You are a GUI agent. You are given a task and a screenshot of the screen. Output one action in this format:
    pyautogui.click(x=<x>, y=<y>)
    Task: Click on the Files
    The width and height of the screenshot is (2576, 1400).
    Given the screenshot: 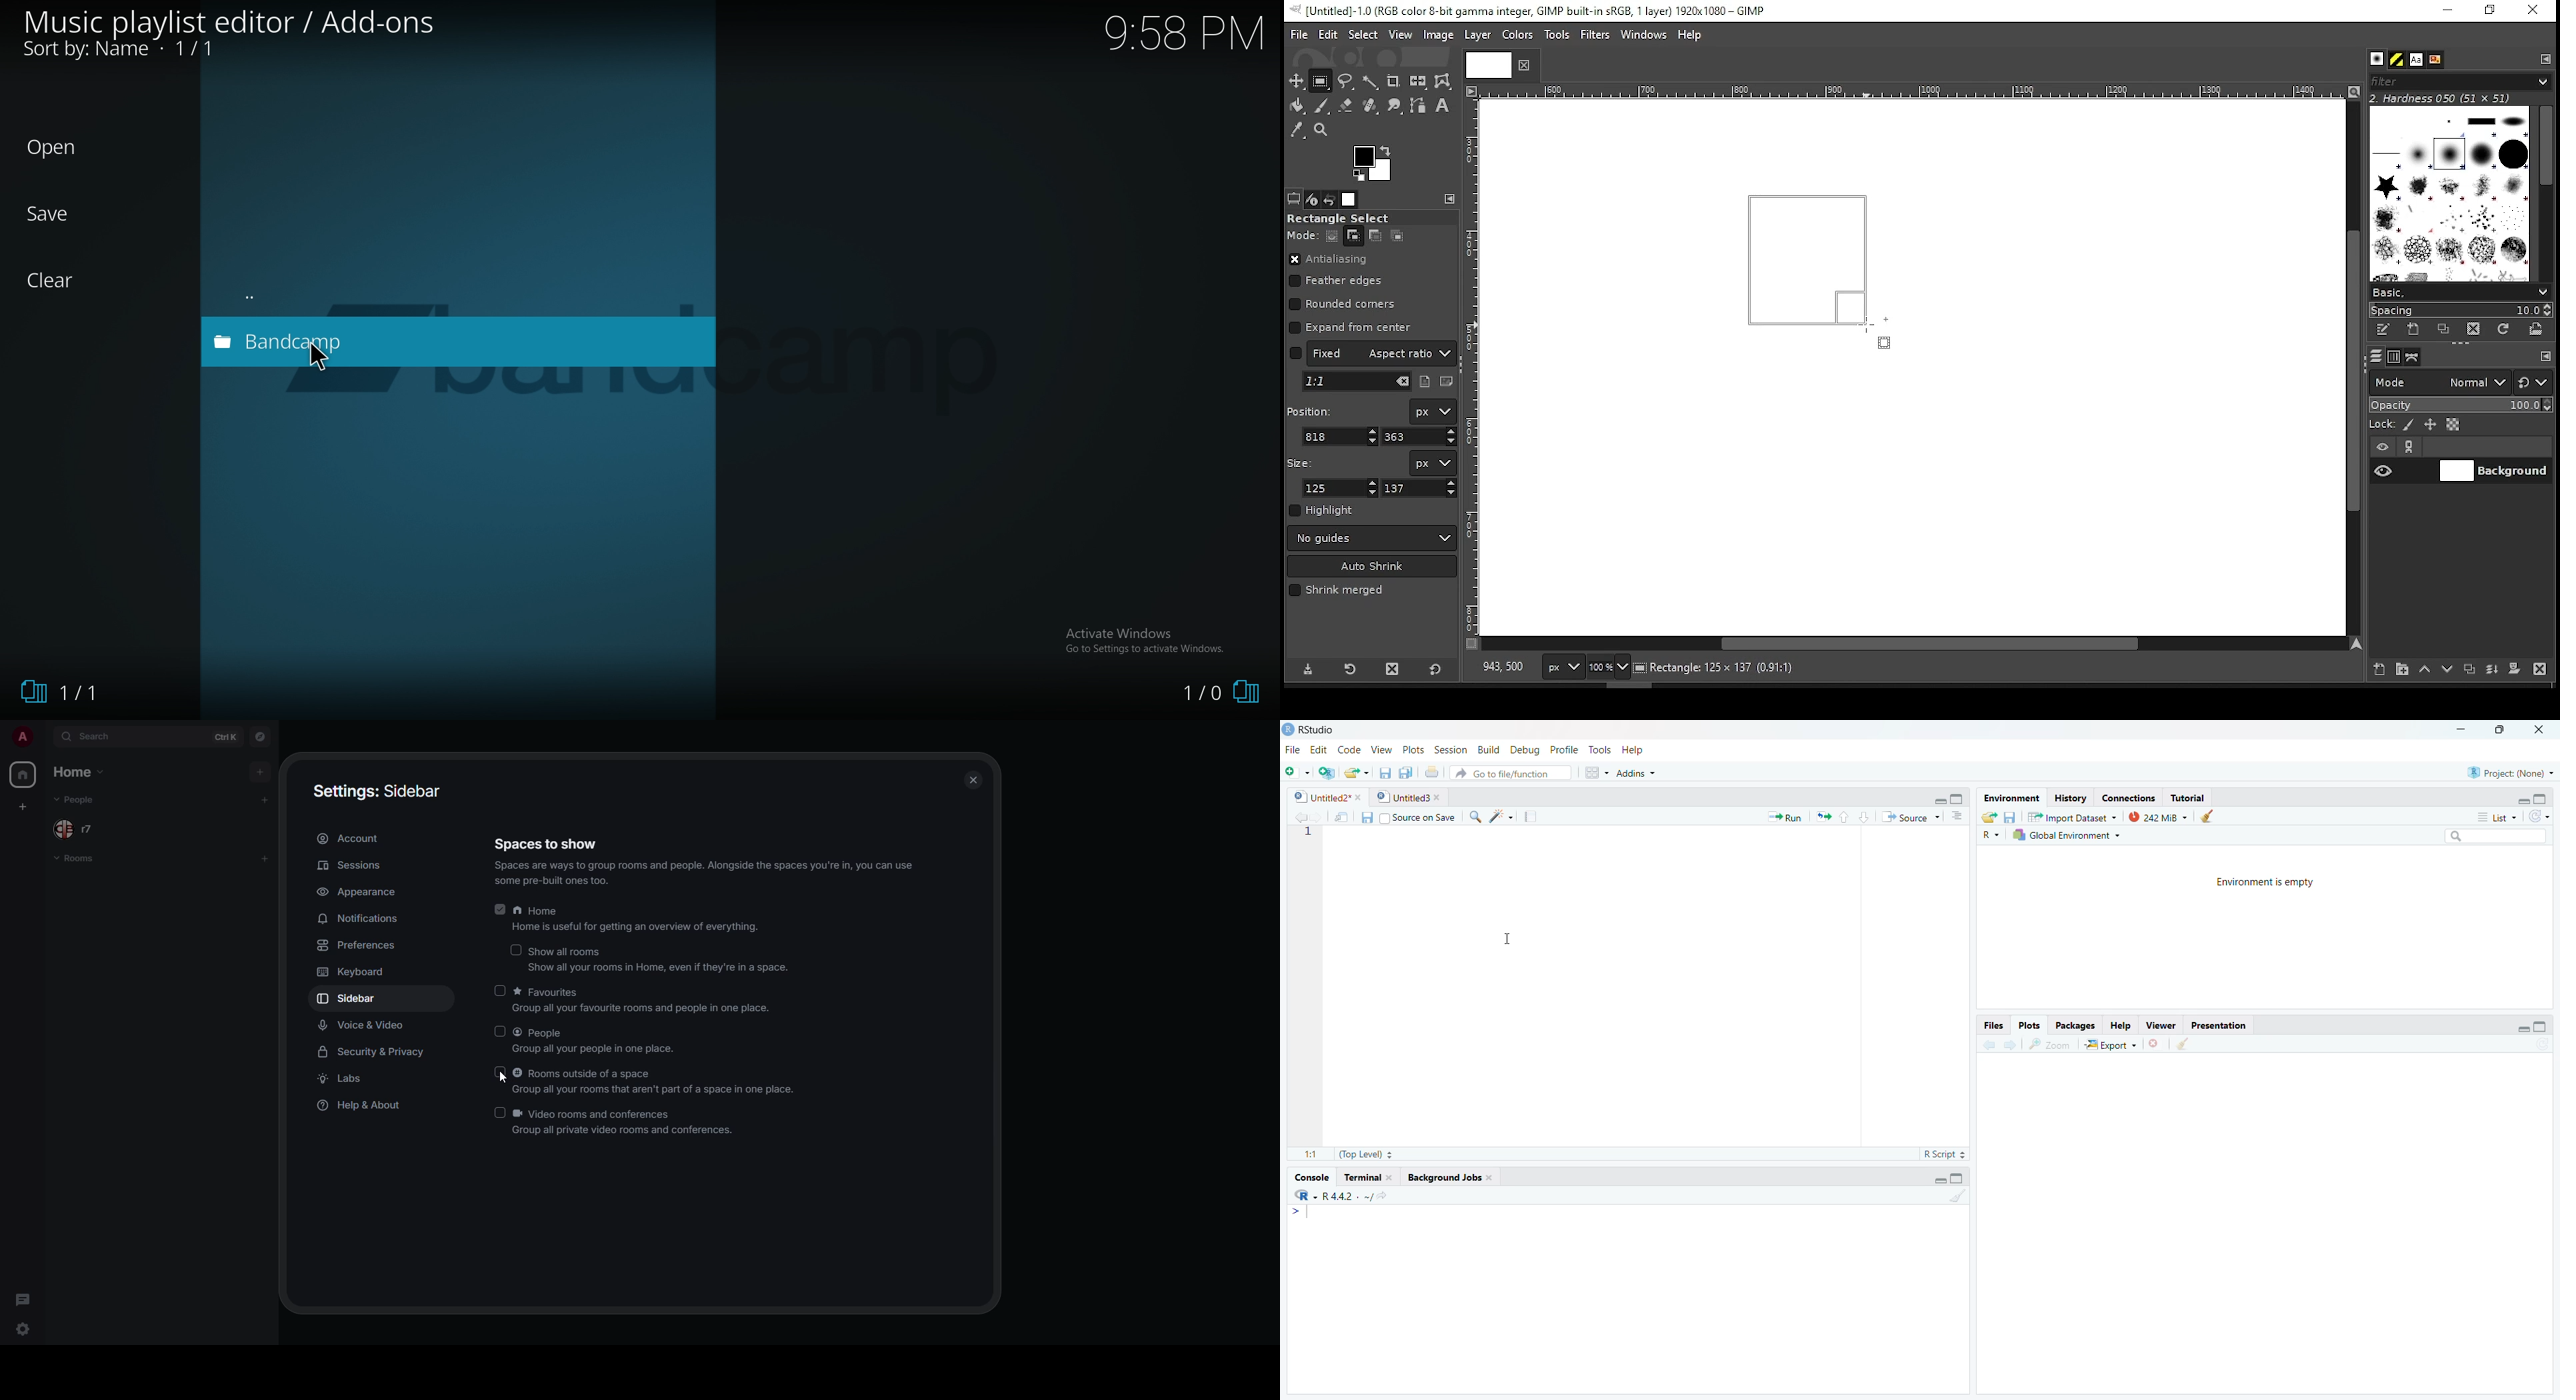 What is the action you would take?
    pyautogui.click(x=1994, y=1025)
    